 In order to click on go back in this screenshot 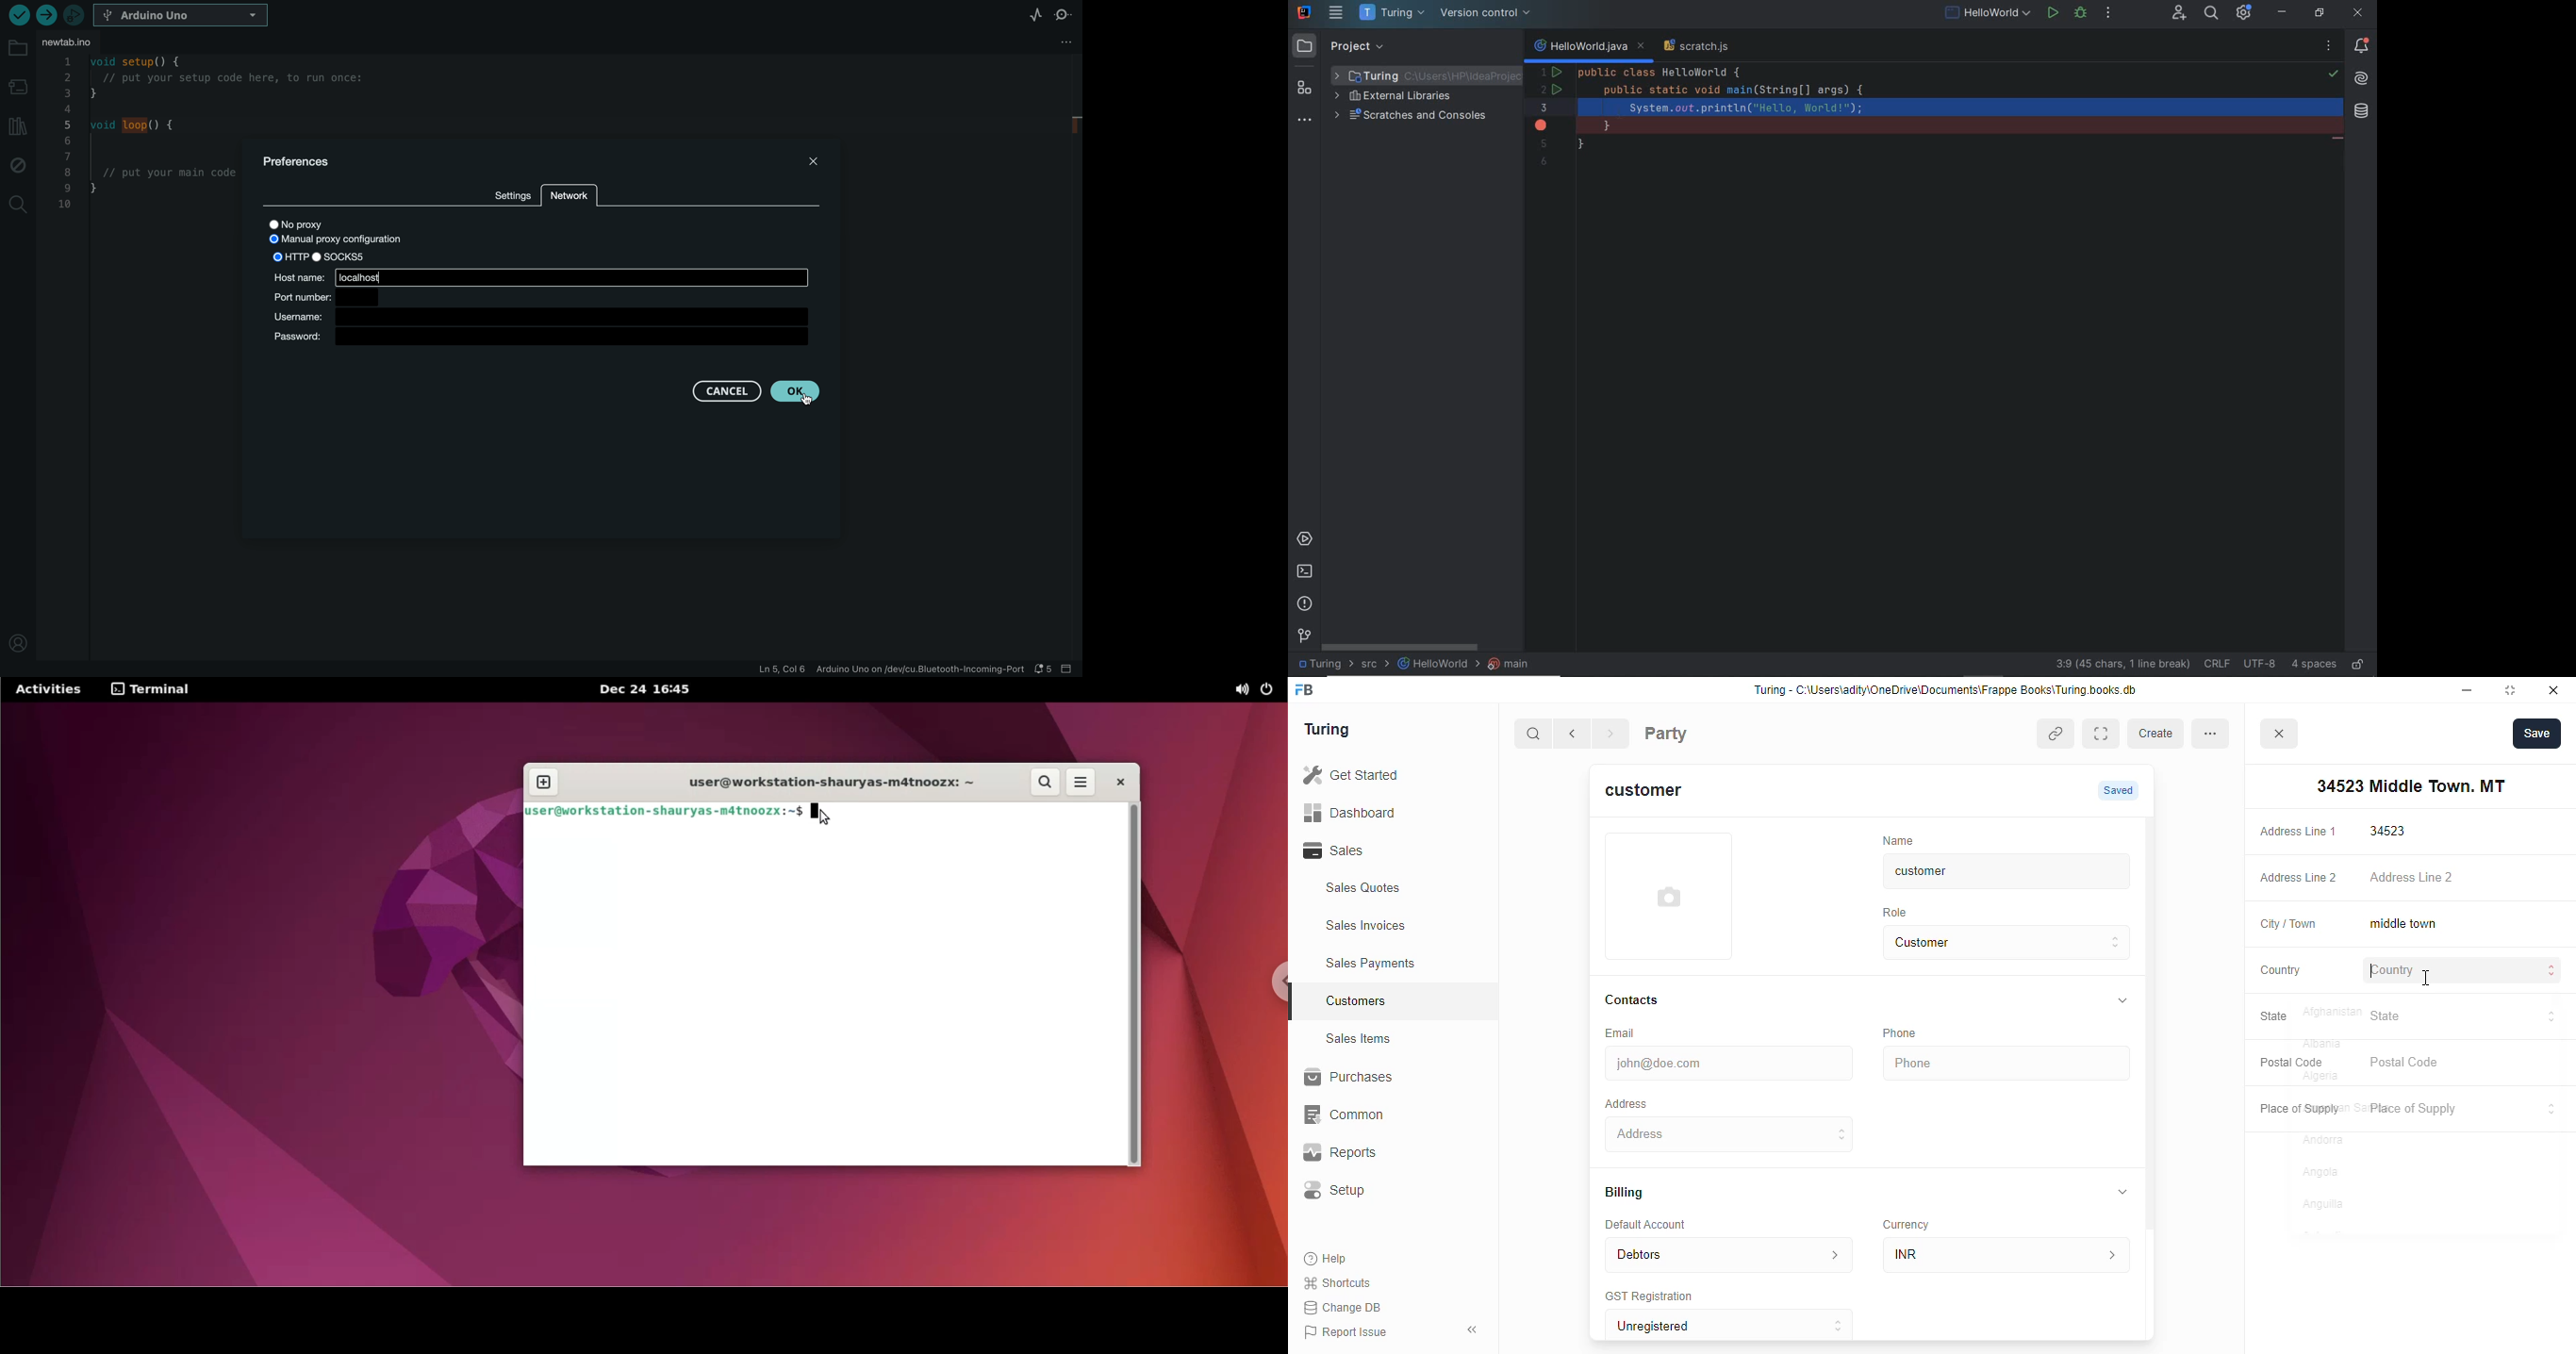, I will do `click(1576, 735)`.